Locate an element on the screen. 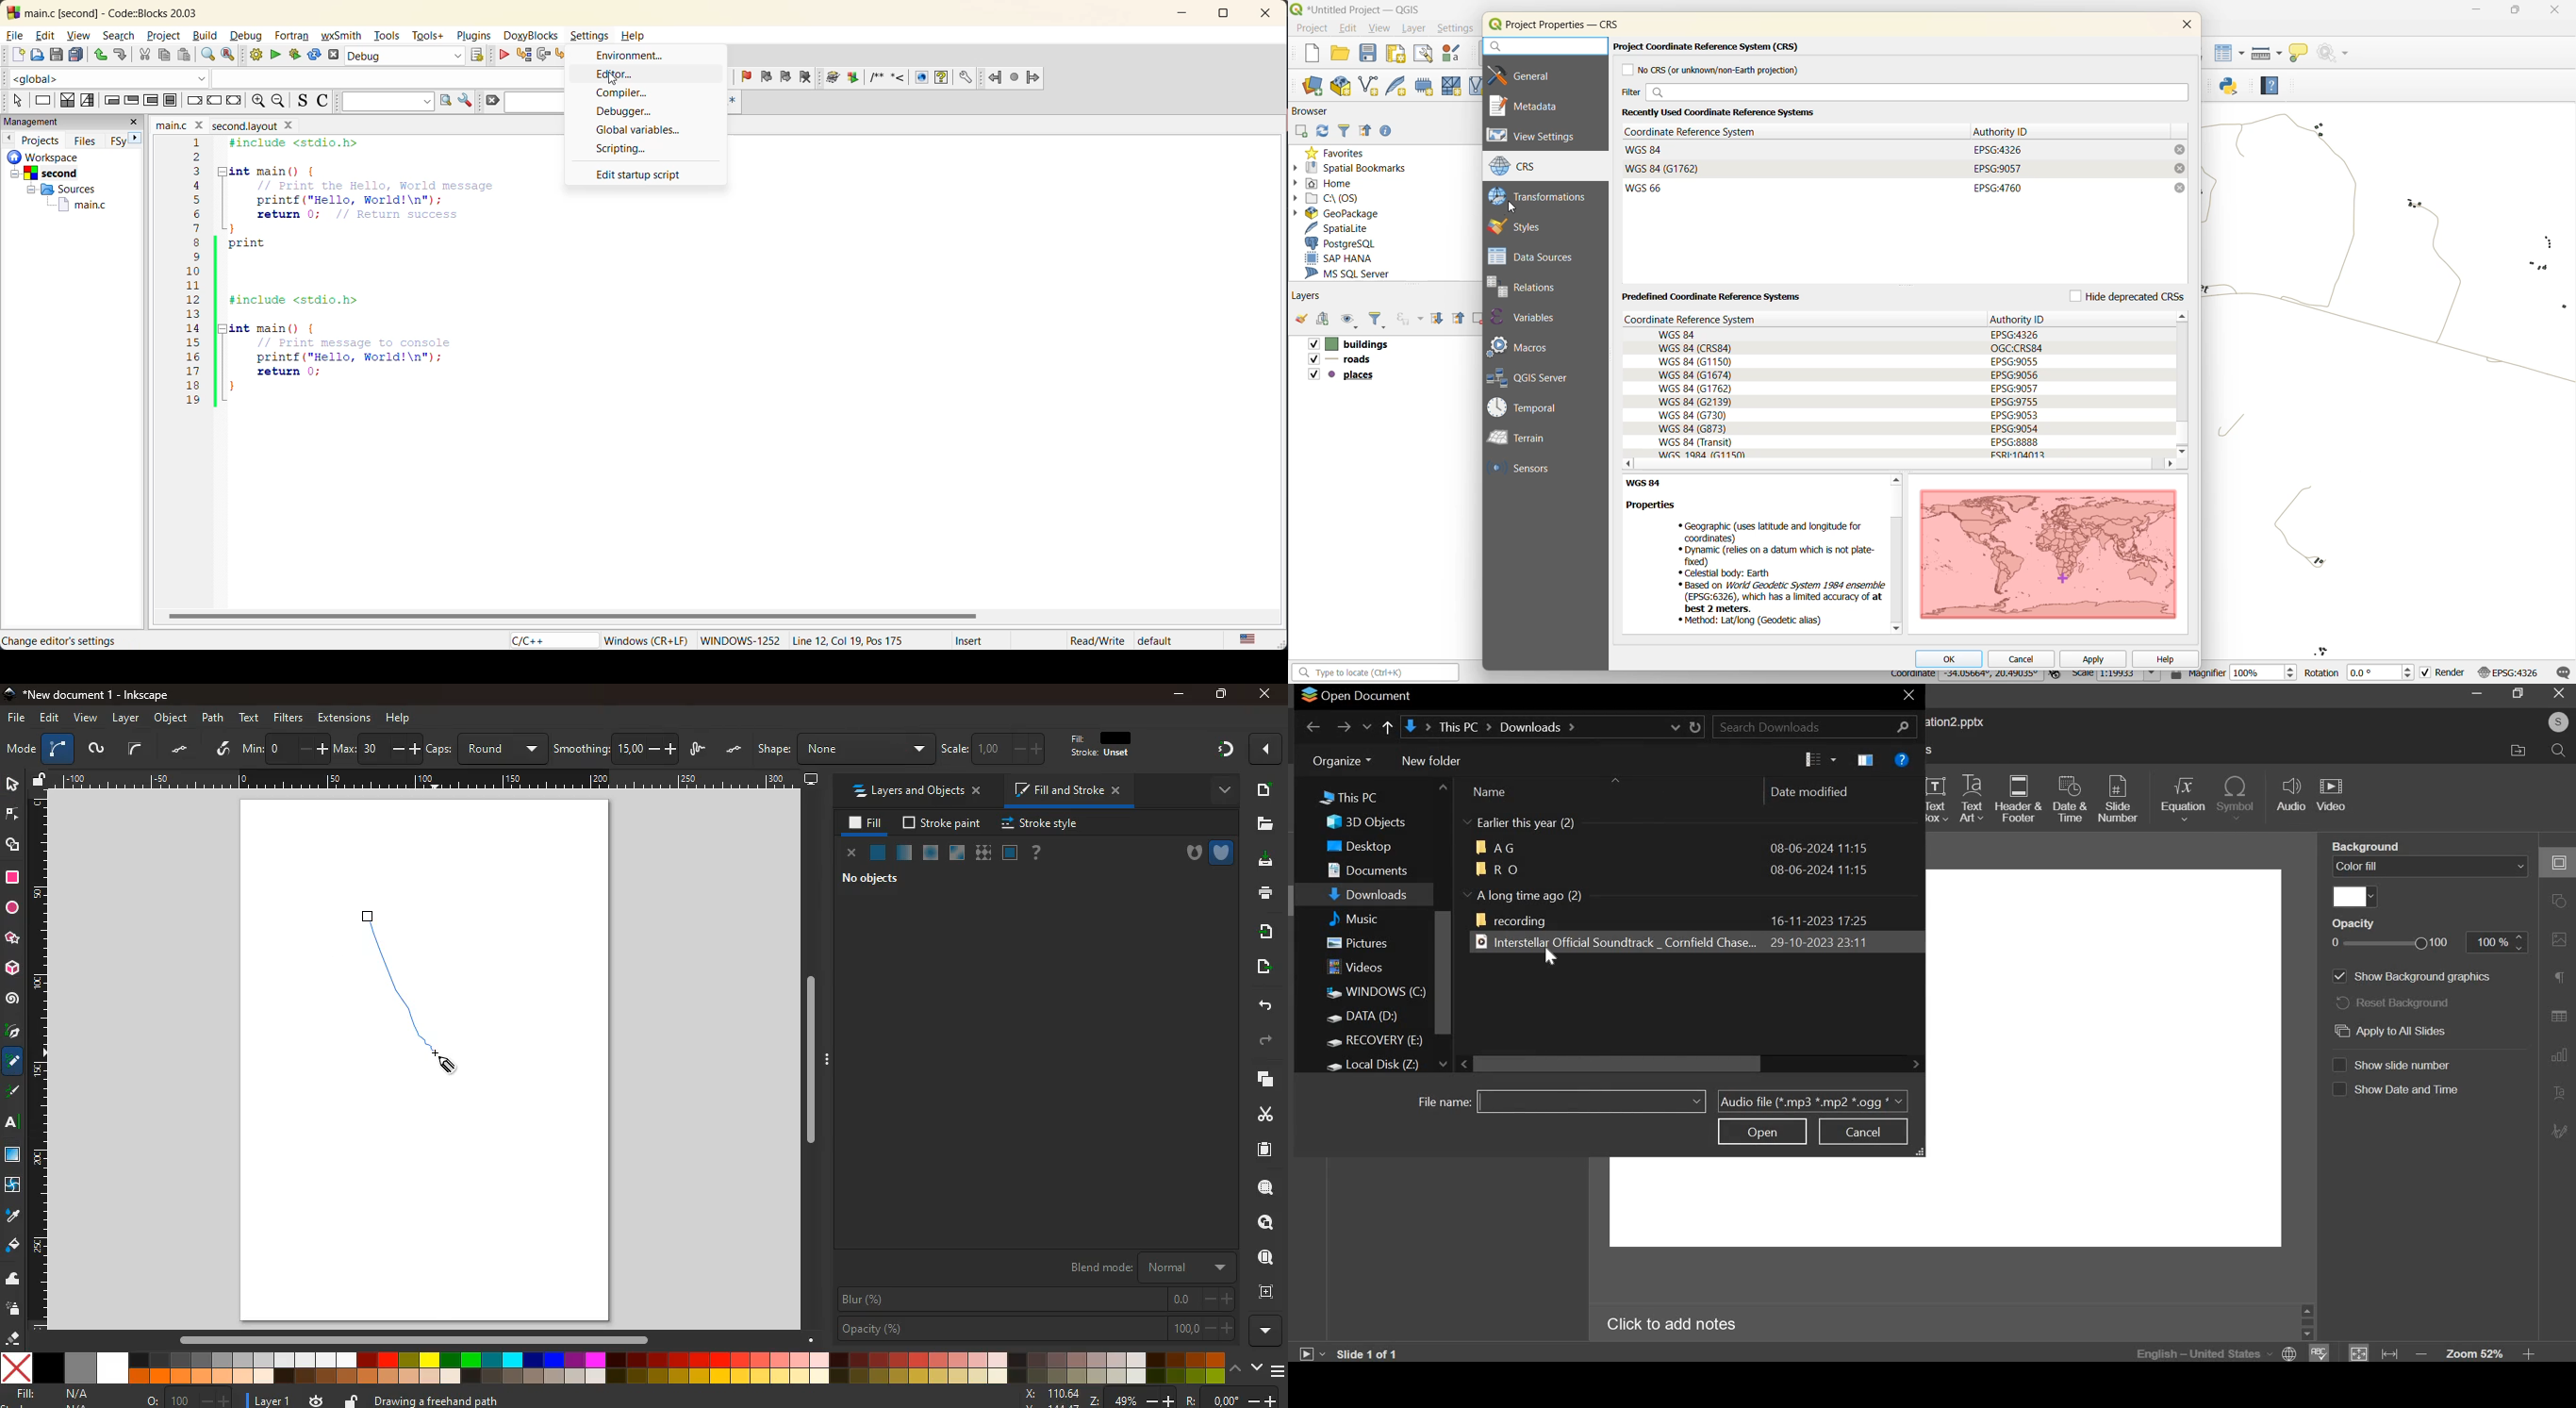  o is located at coordinates (189, 1400).